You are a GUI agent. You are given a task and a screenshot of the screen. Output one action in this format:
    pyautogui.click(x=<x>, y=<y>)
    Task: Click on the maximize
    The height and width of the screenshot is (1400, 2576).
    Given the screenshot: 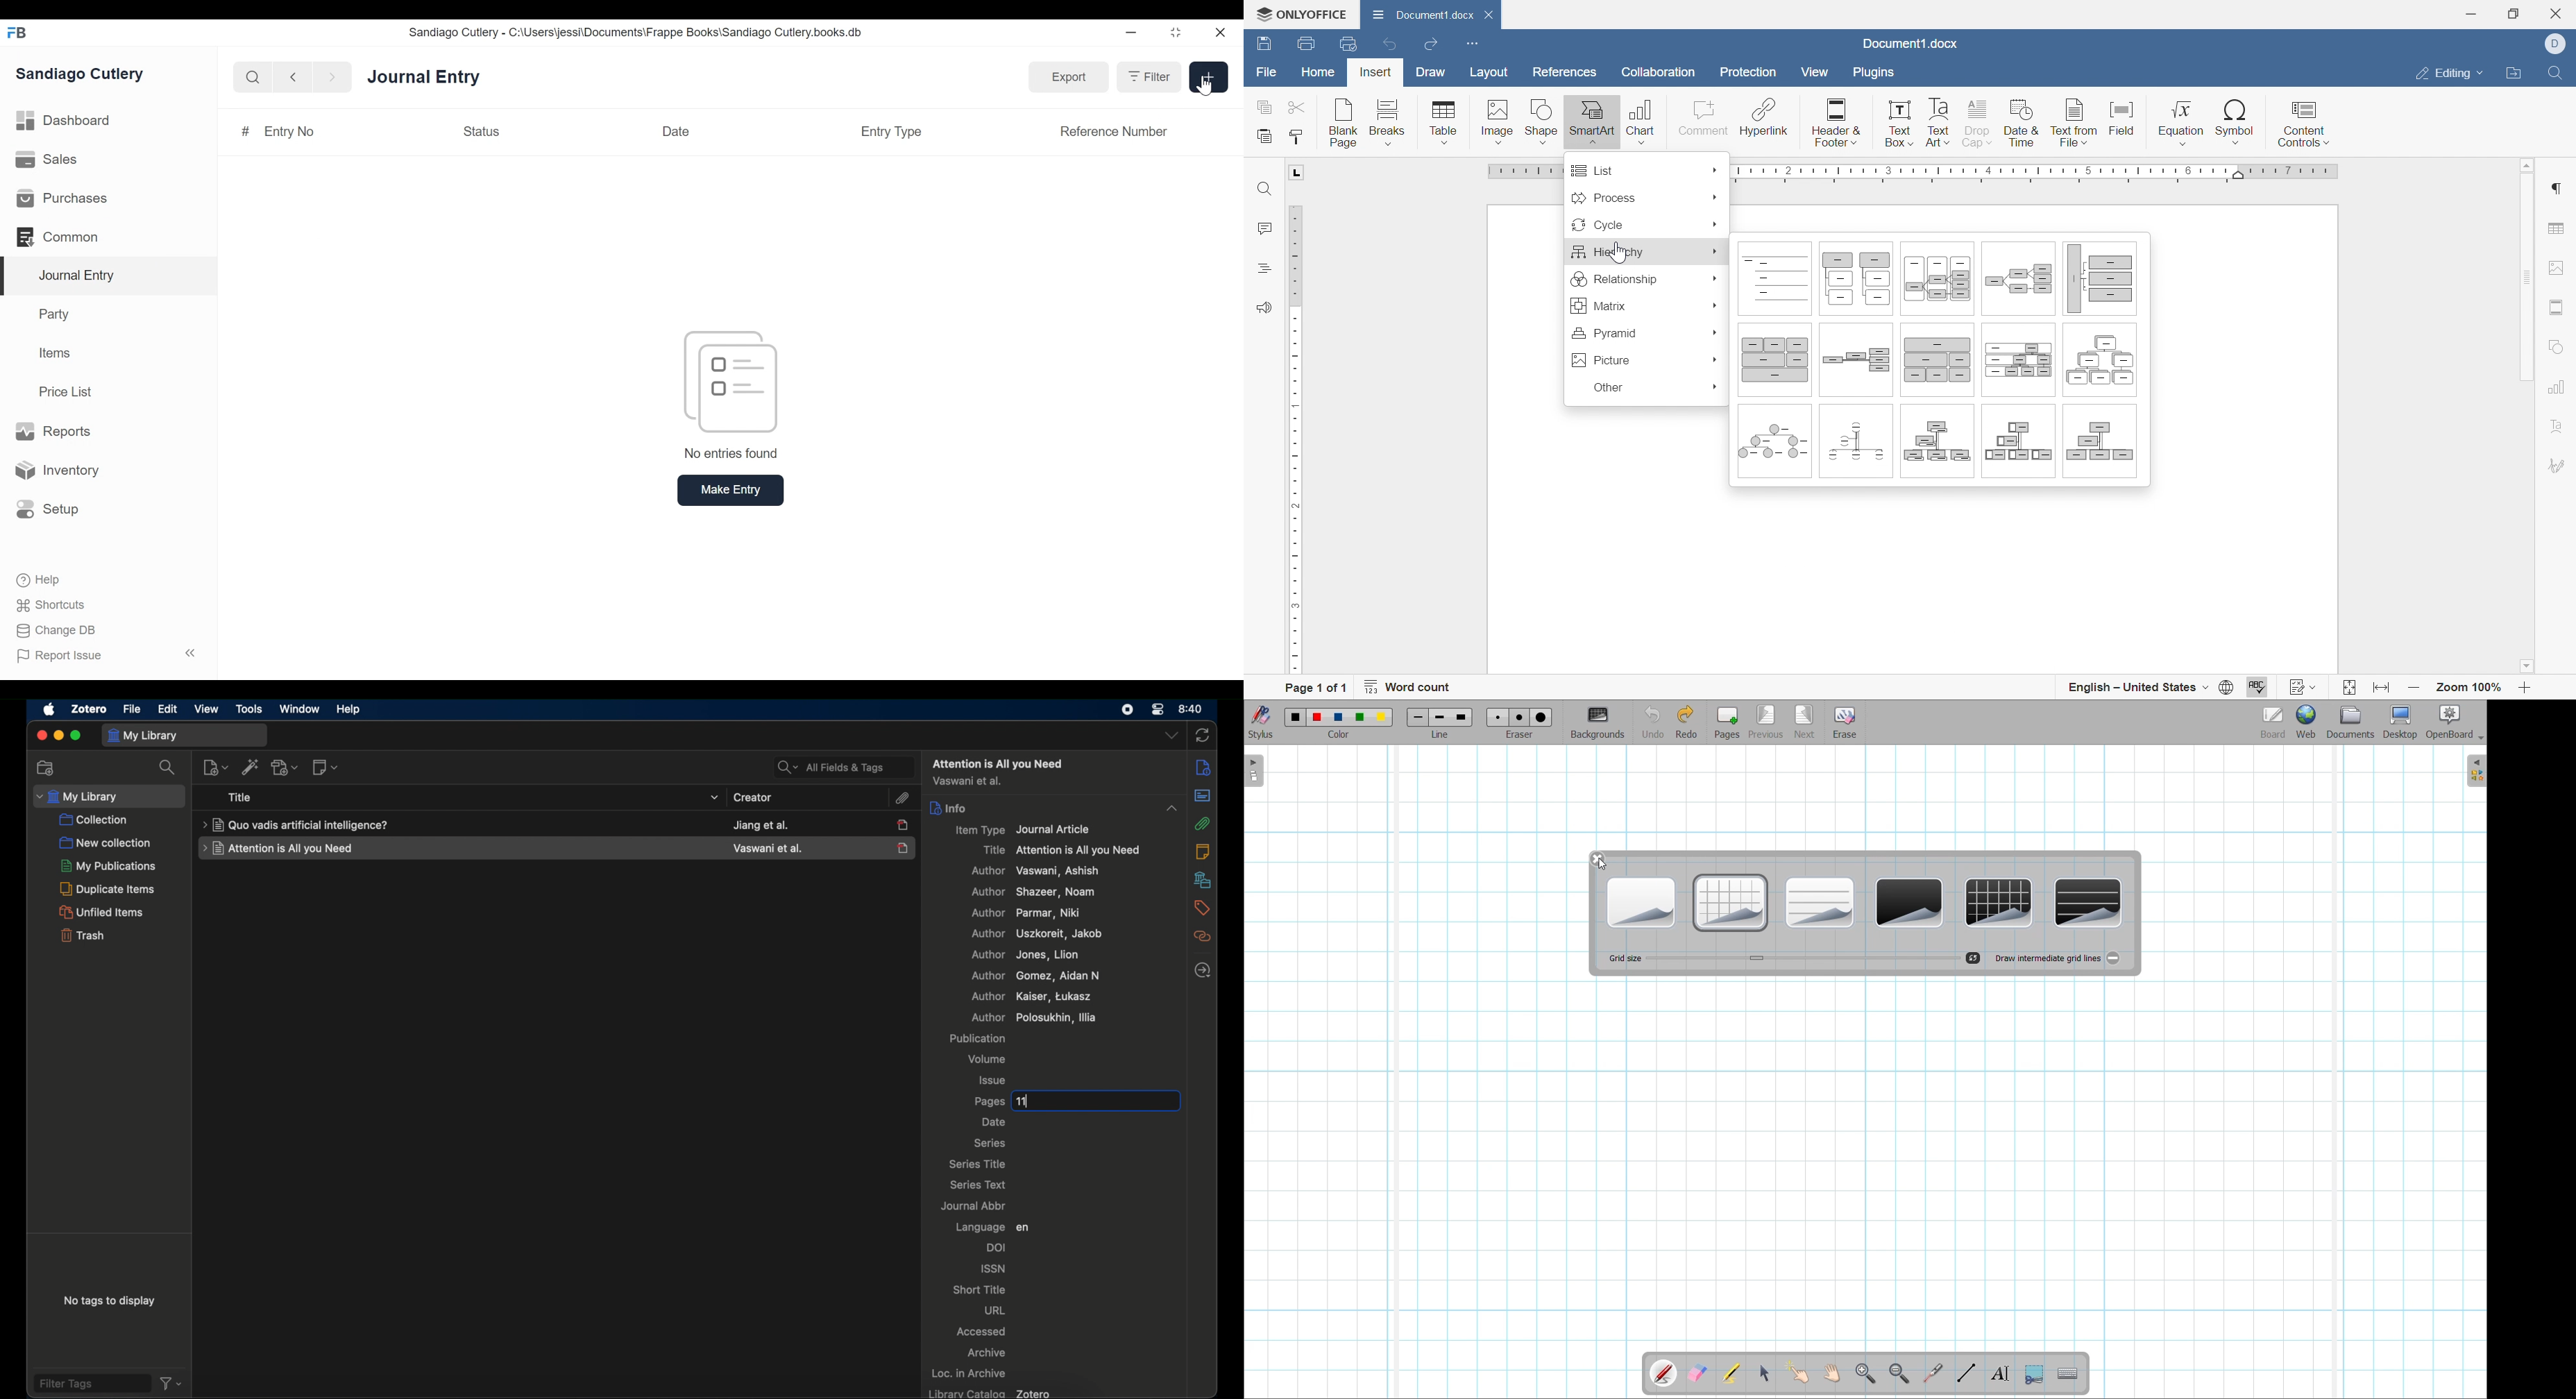 What is the action you would take?
    pyautogui.click(x=76, y=736)
    